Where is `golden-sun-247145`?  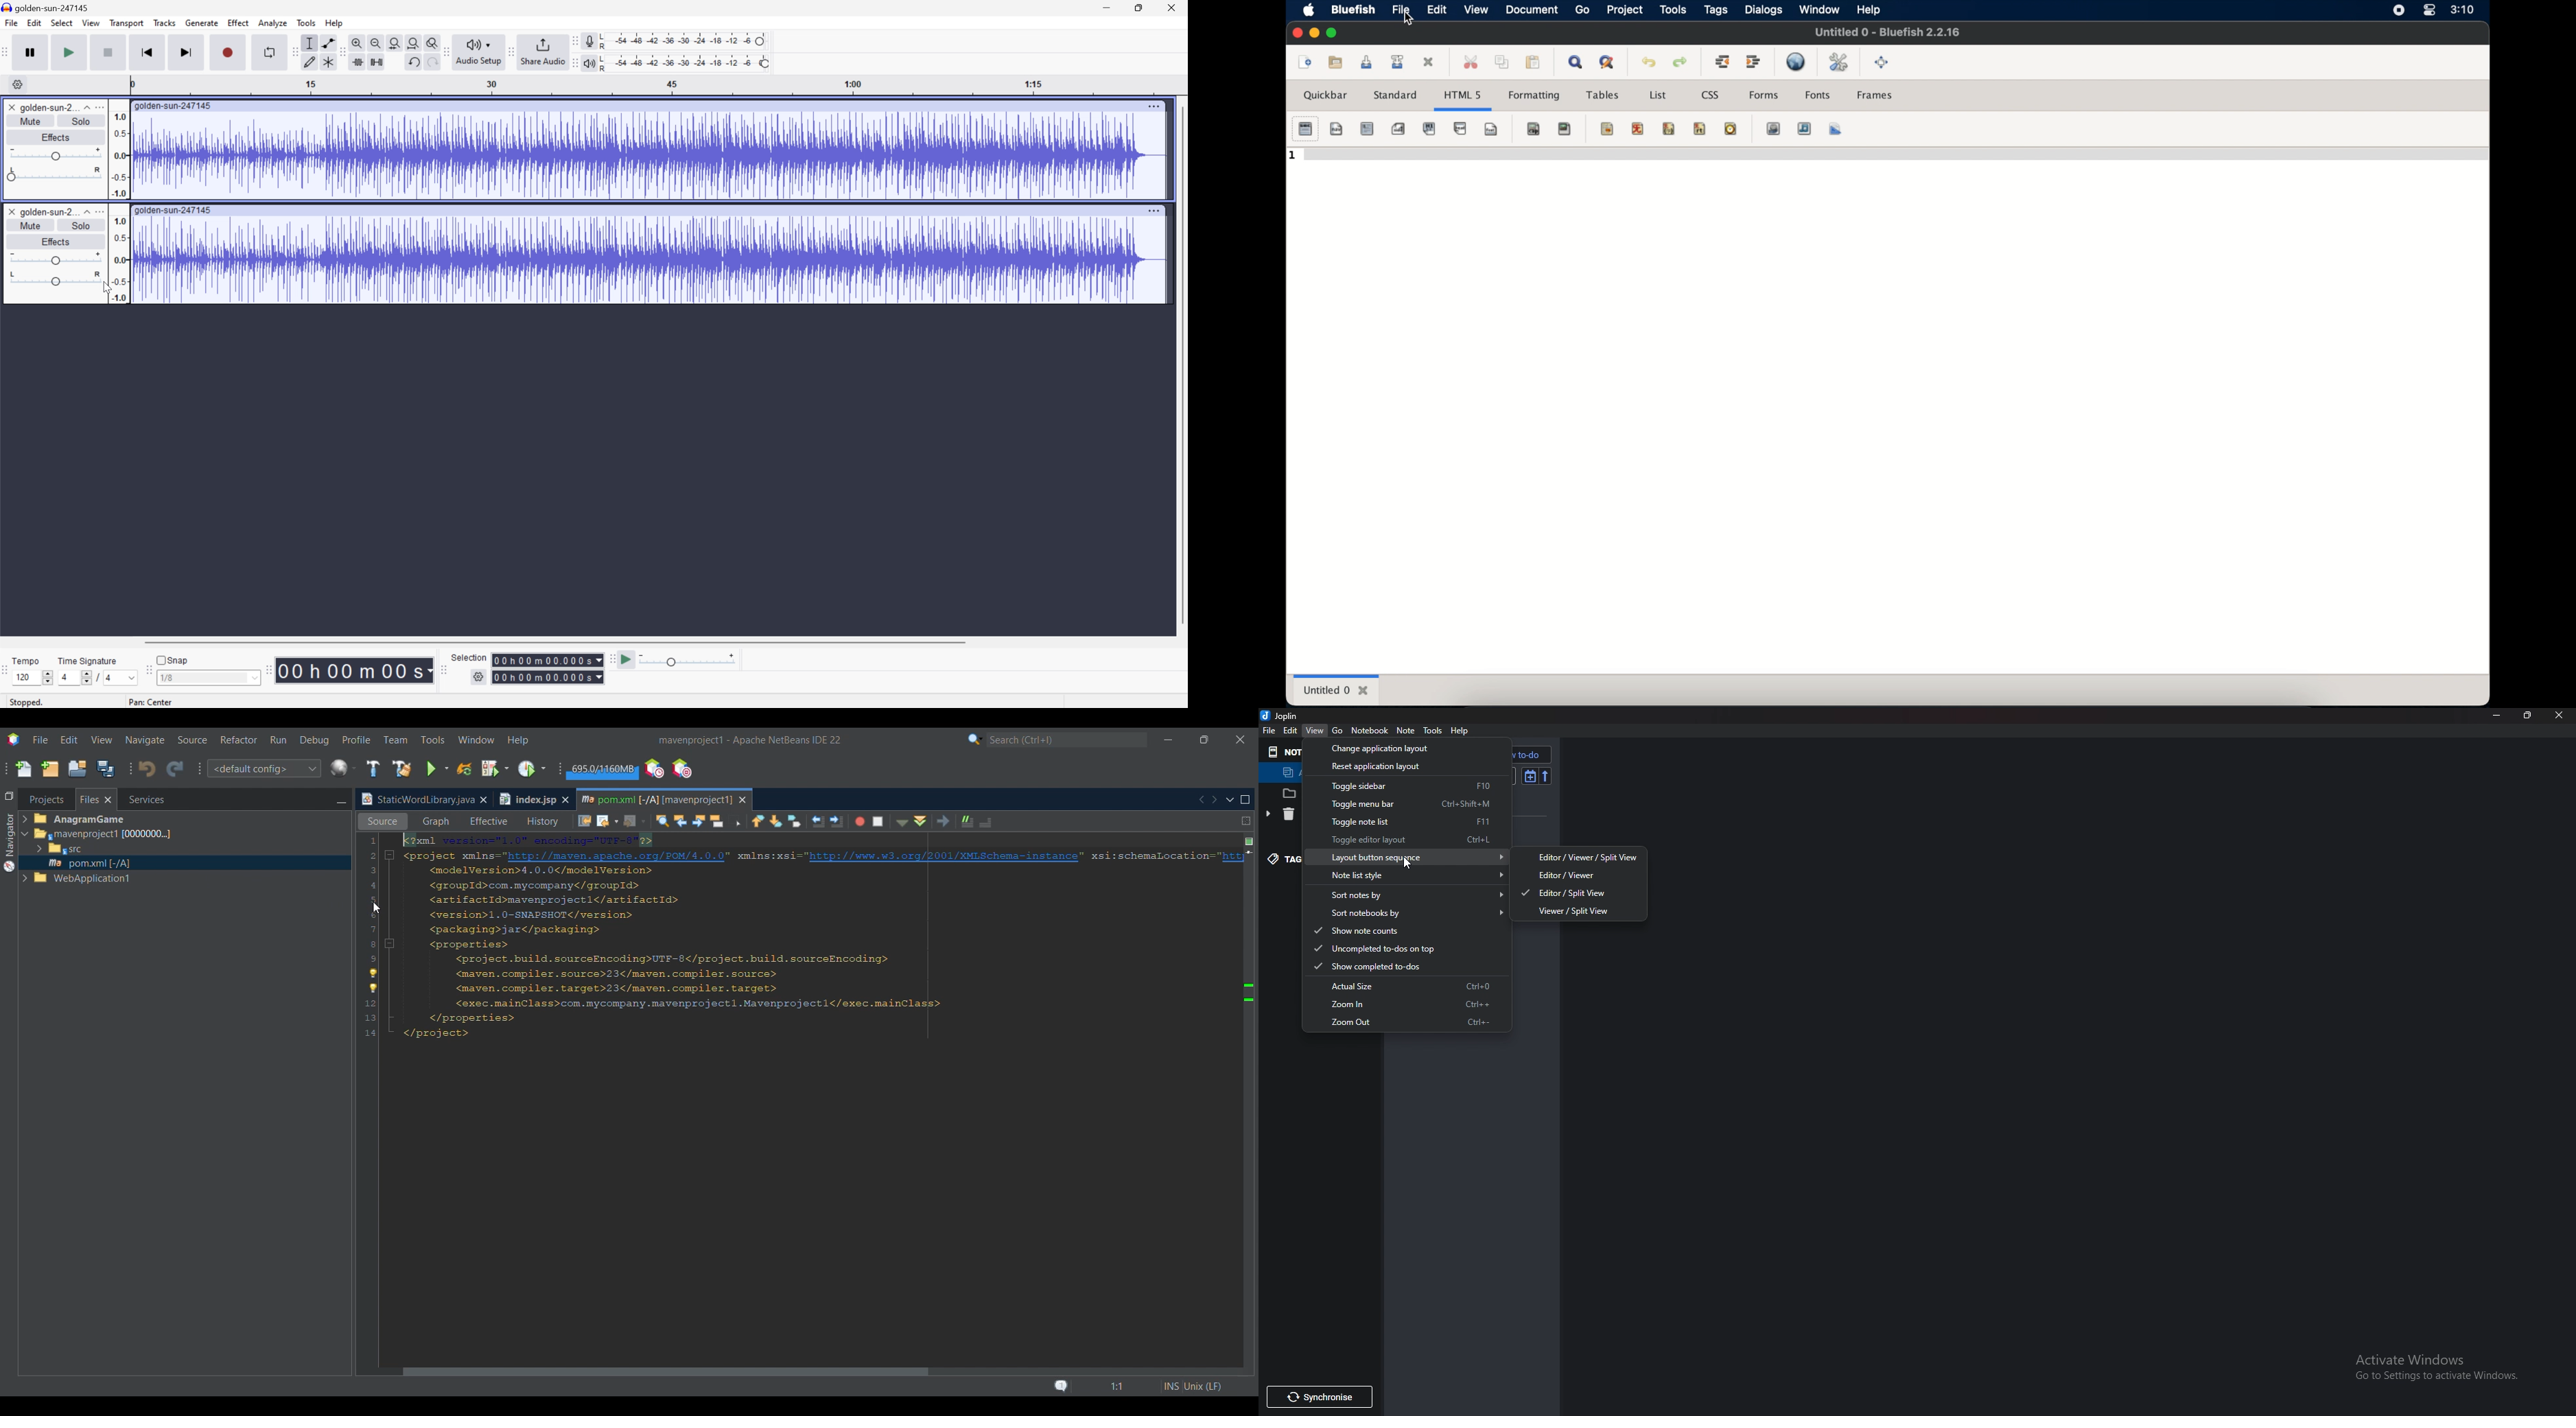 golden-sun-247145 is located at coordinates (48, 7).